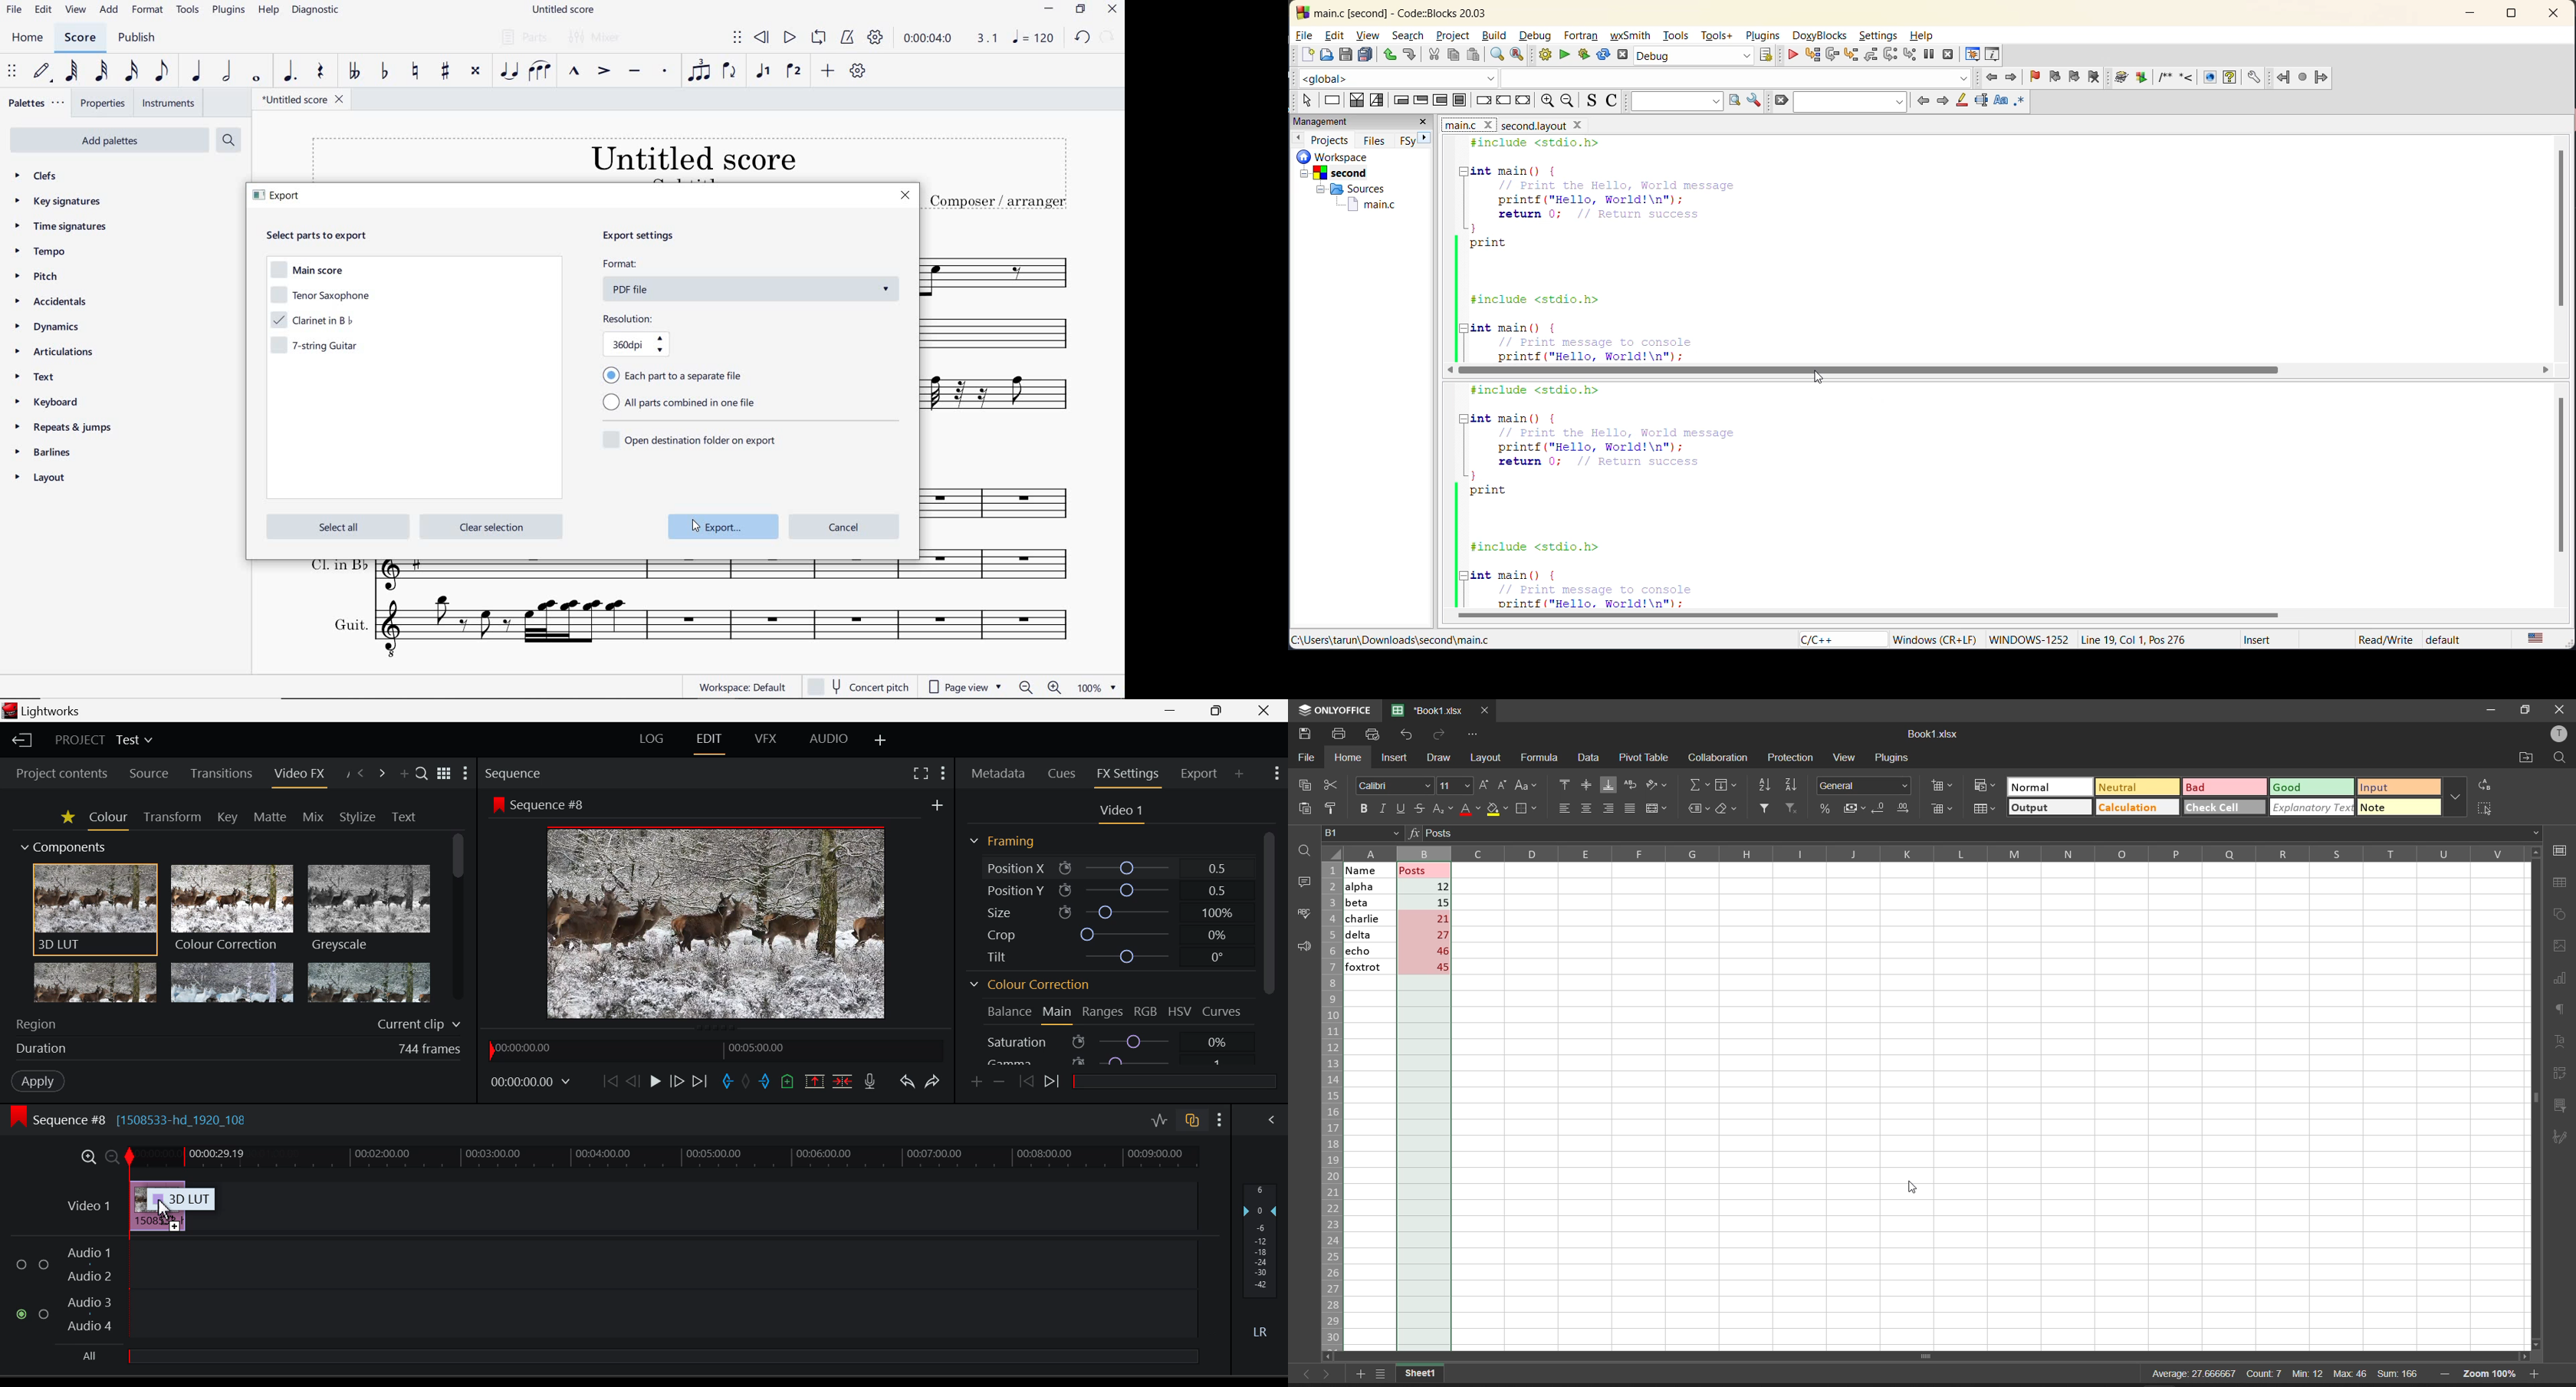 The image size is (2576, 1400). I want to click on Text, so click(402, 817).